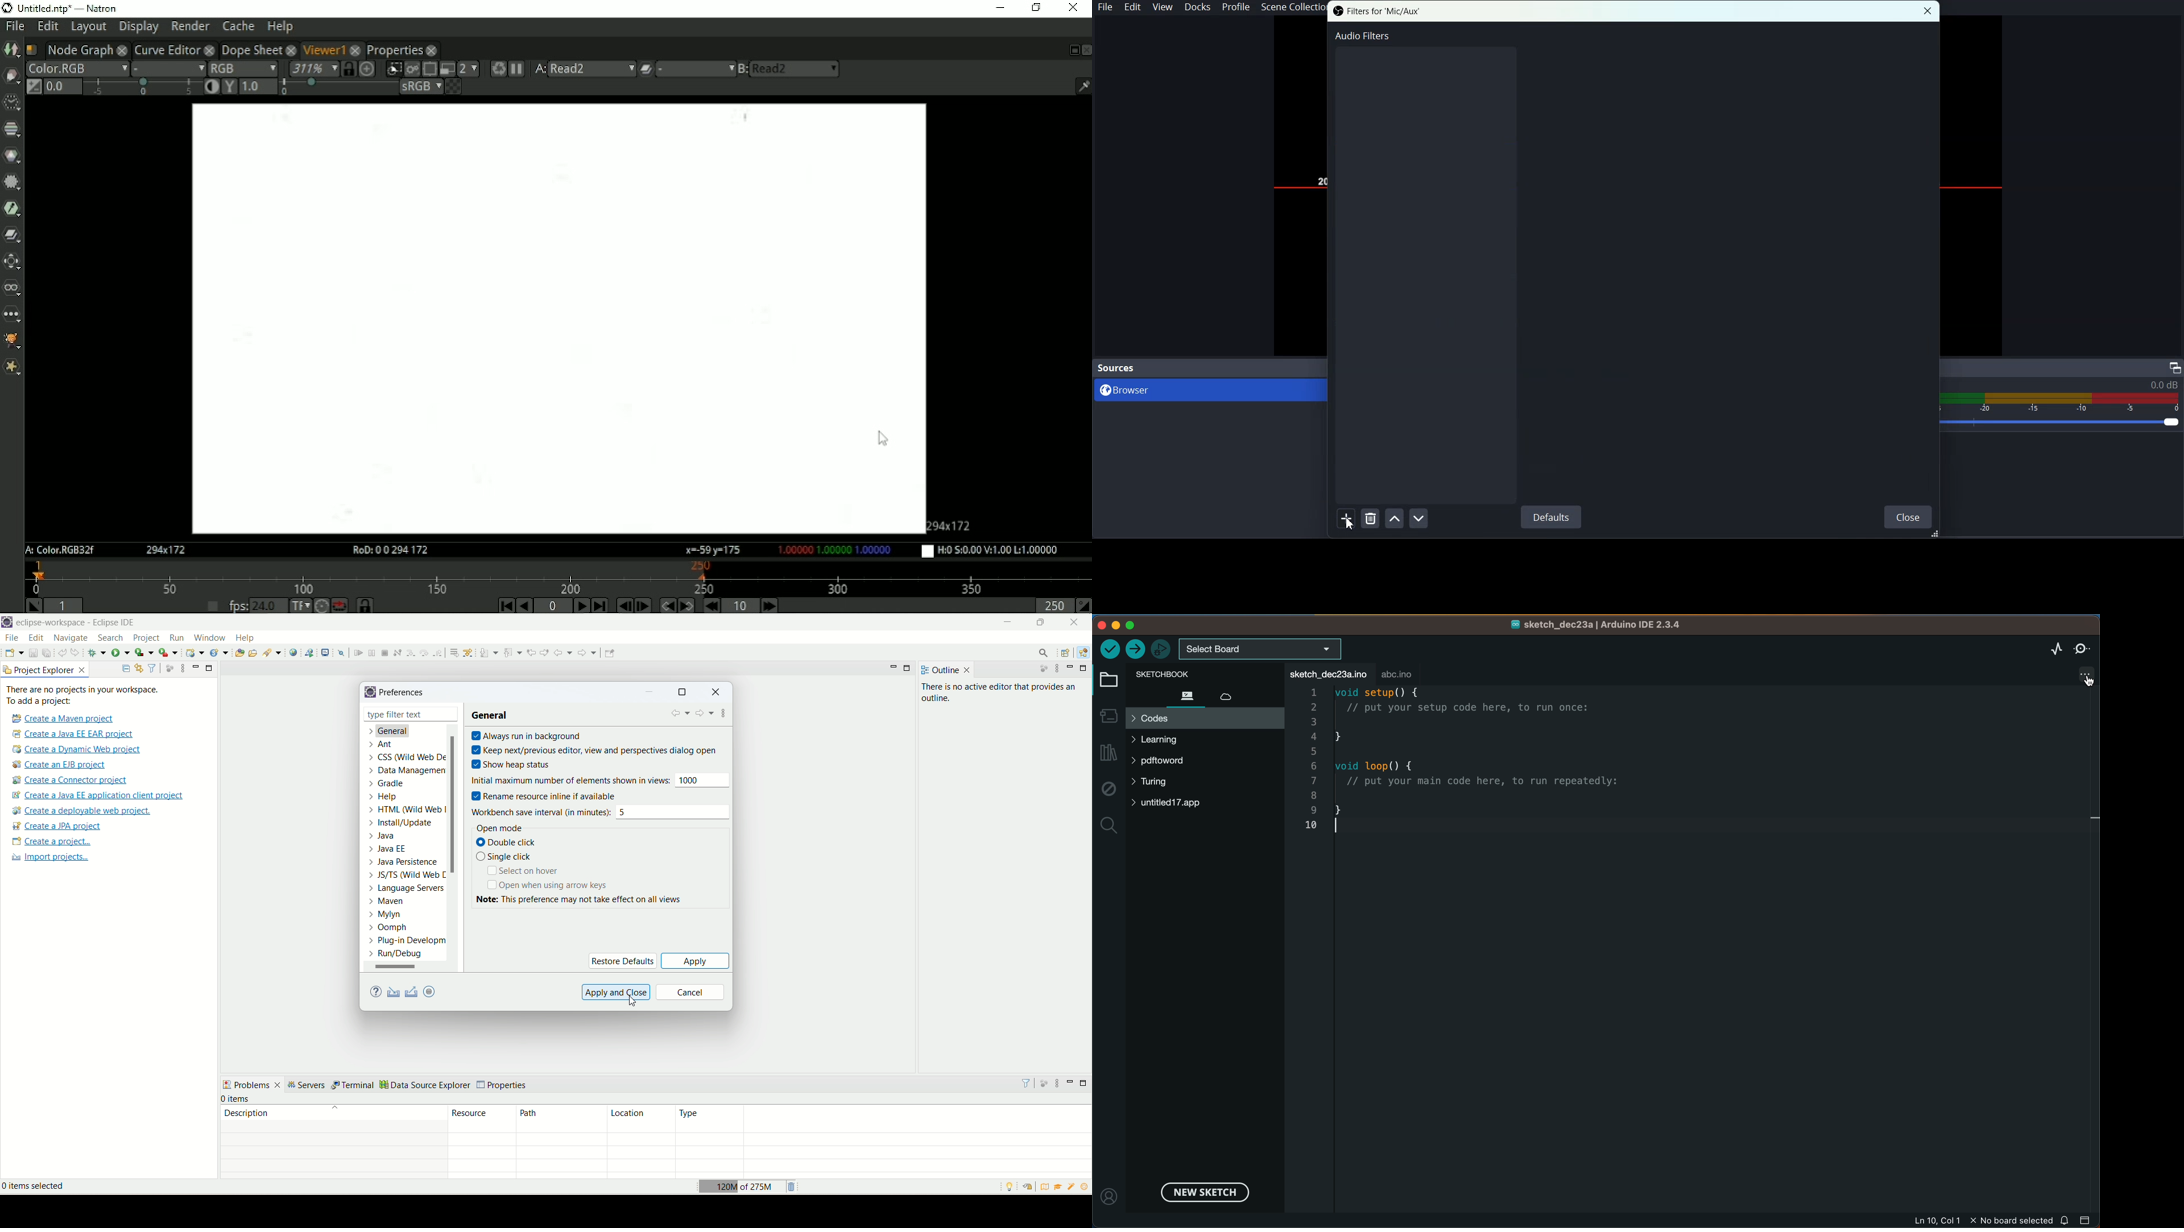  Describe the element at coordinates (77, 750) in the screenshot. I see `create a Dynamic web project` at that location.